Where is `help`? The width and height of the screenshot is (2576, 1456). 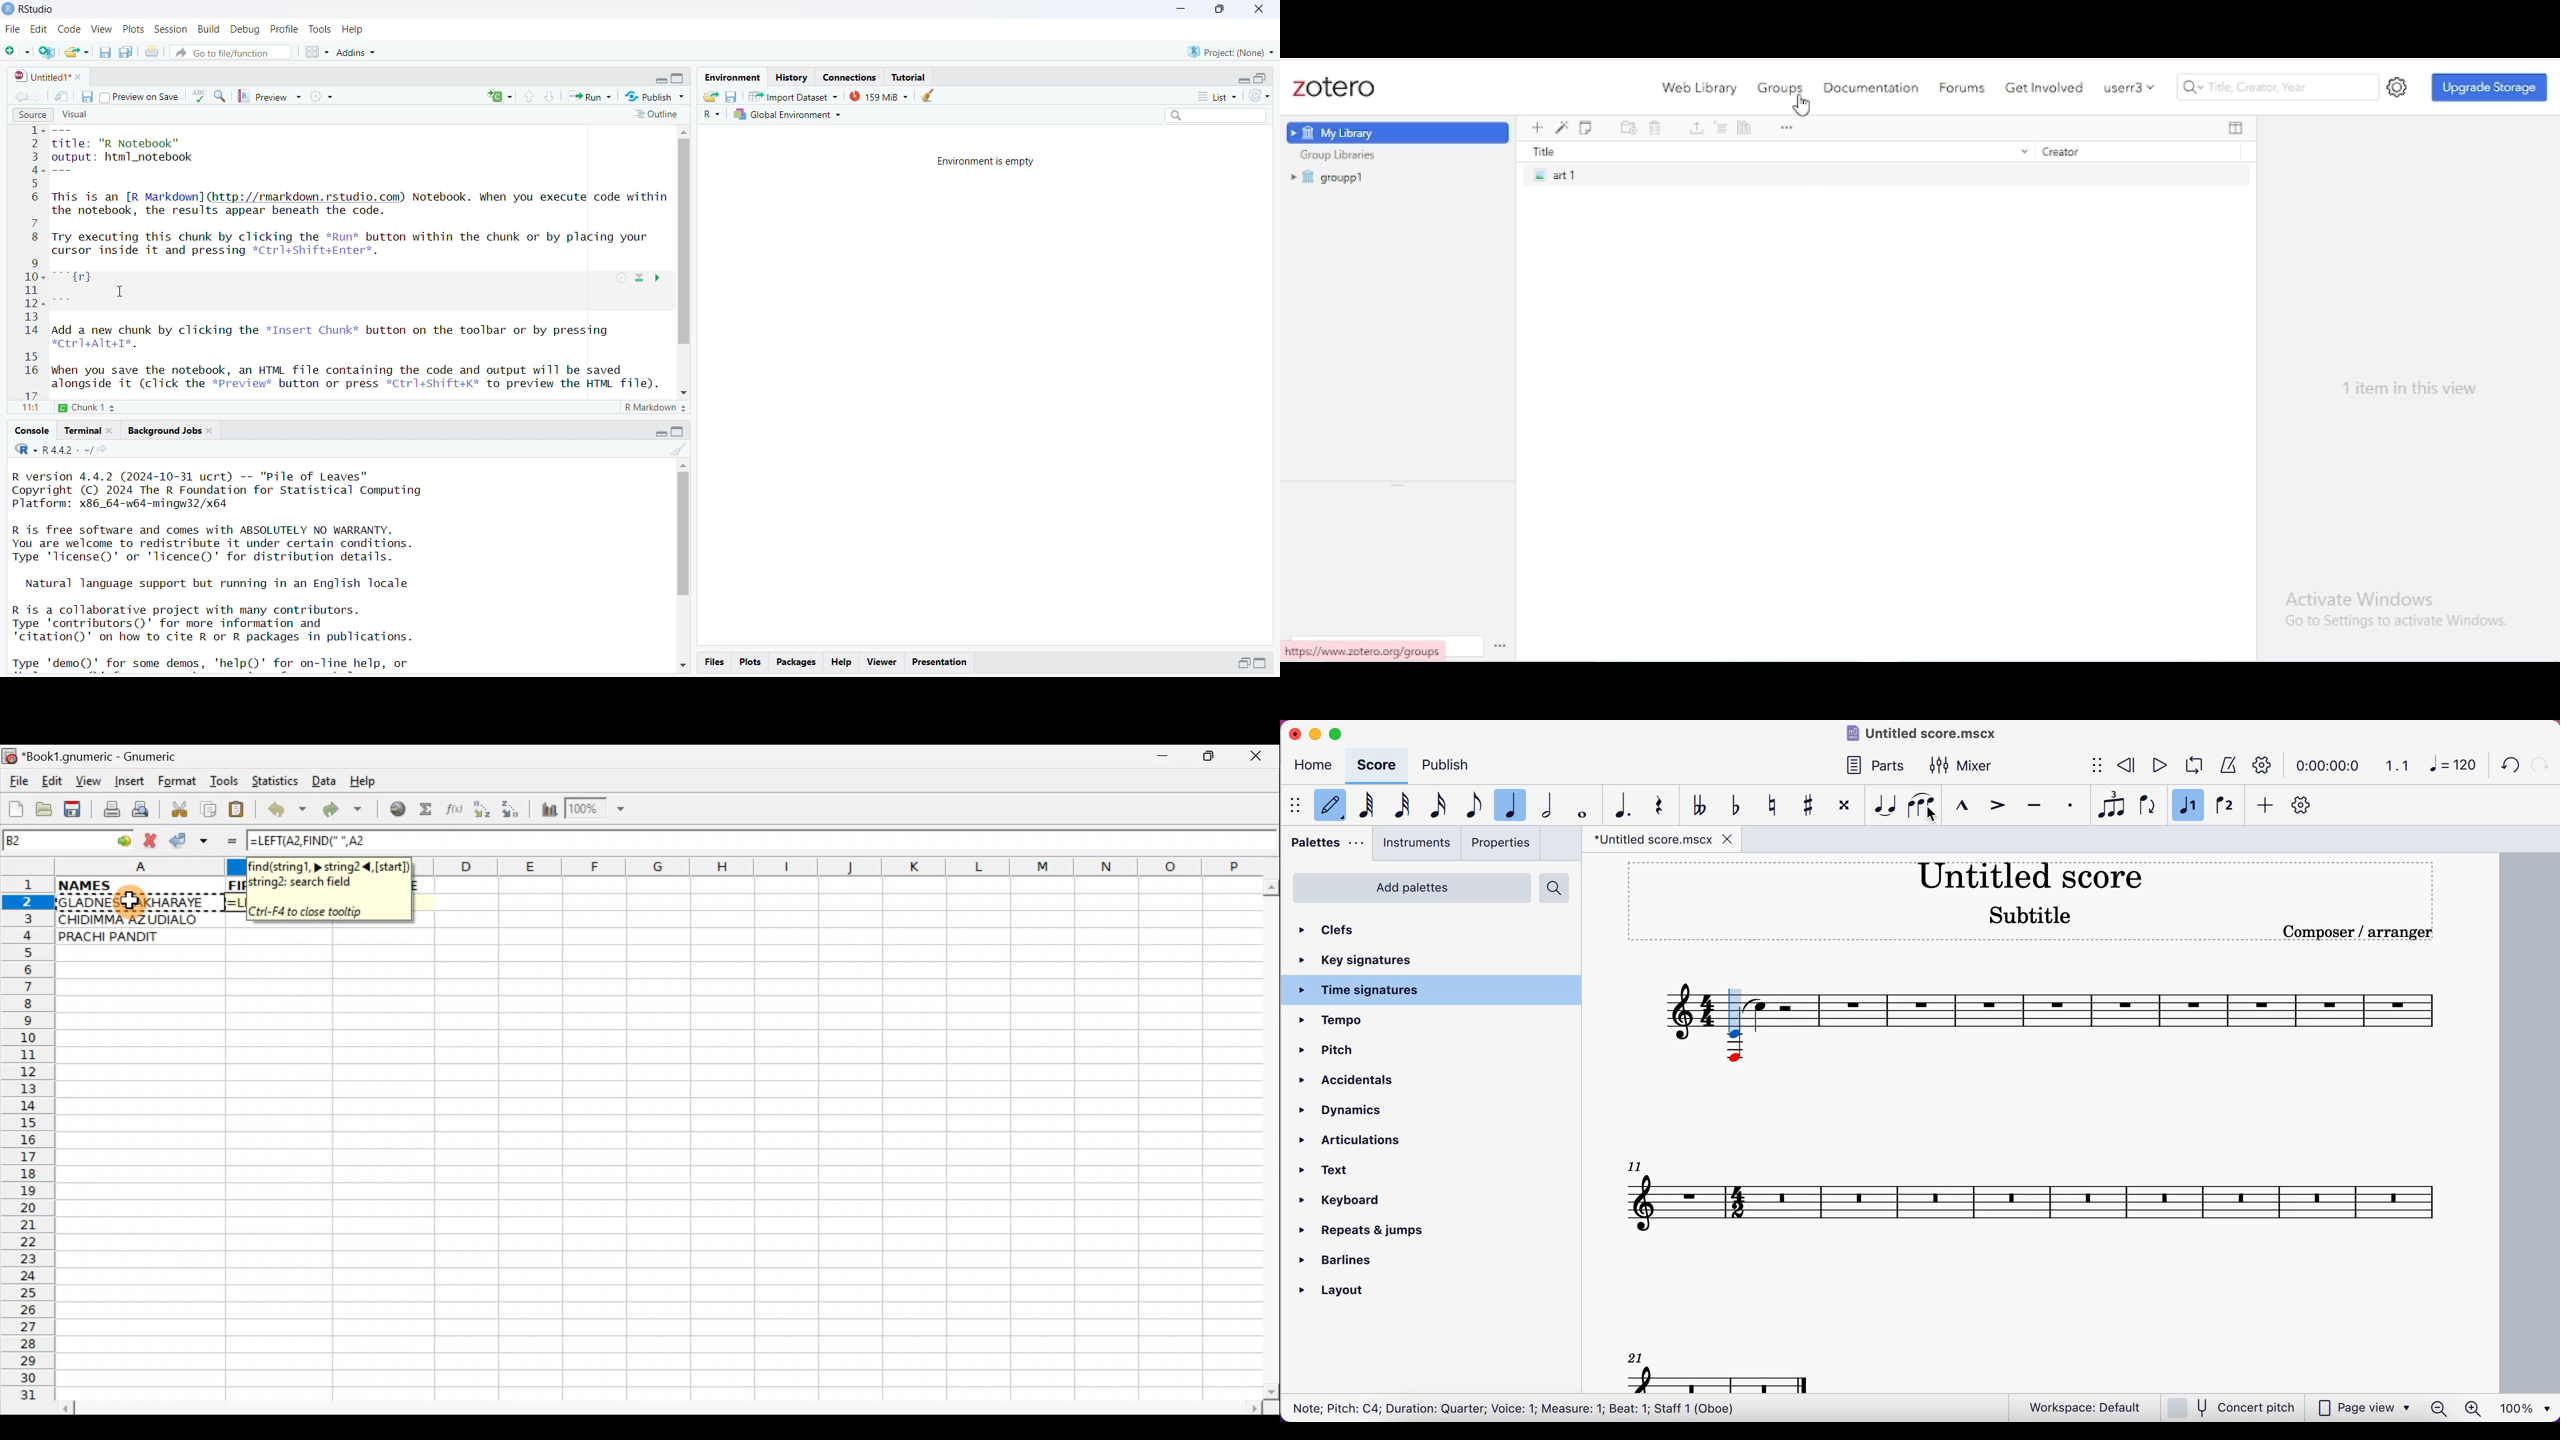
help is located at coordinates (843, 661).